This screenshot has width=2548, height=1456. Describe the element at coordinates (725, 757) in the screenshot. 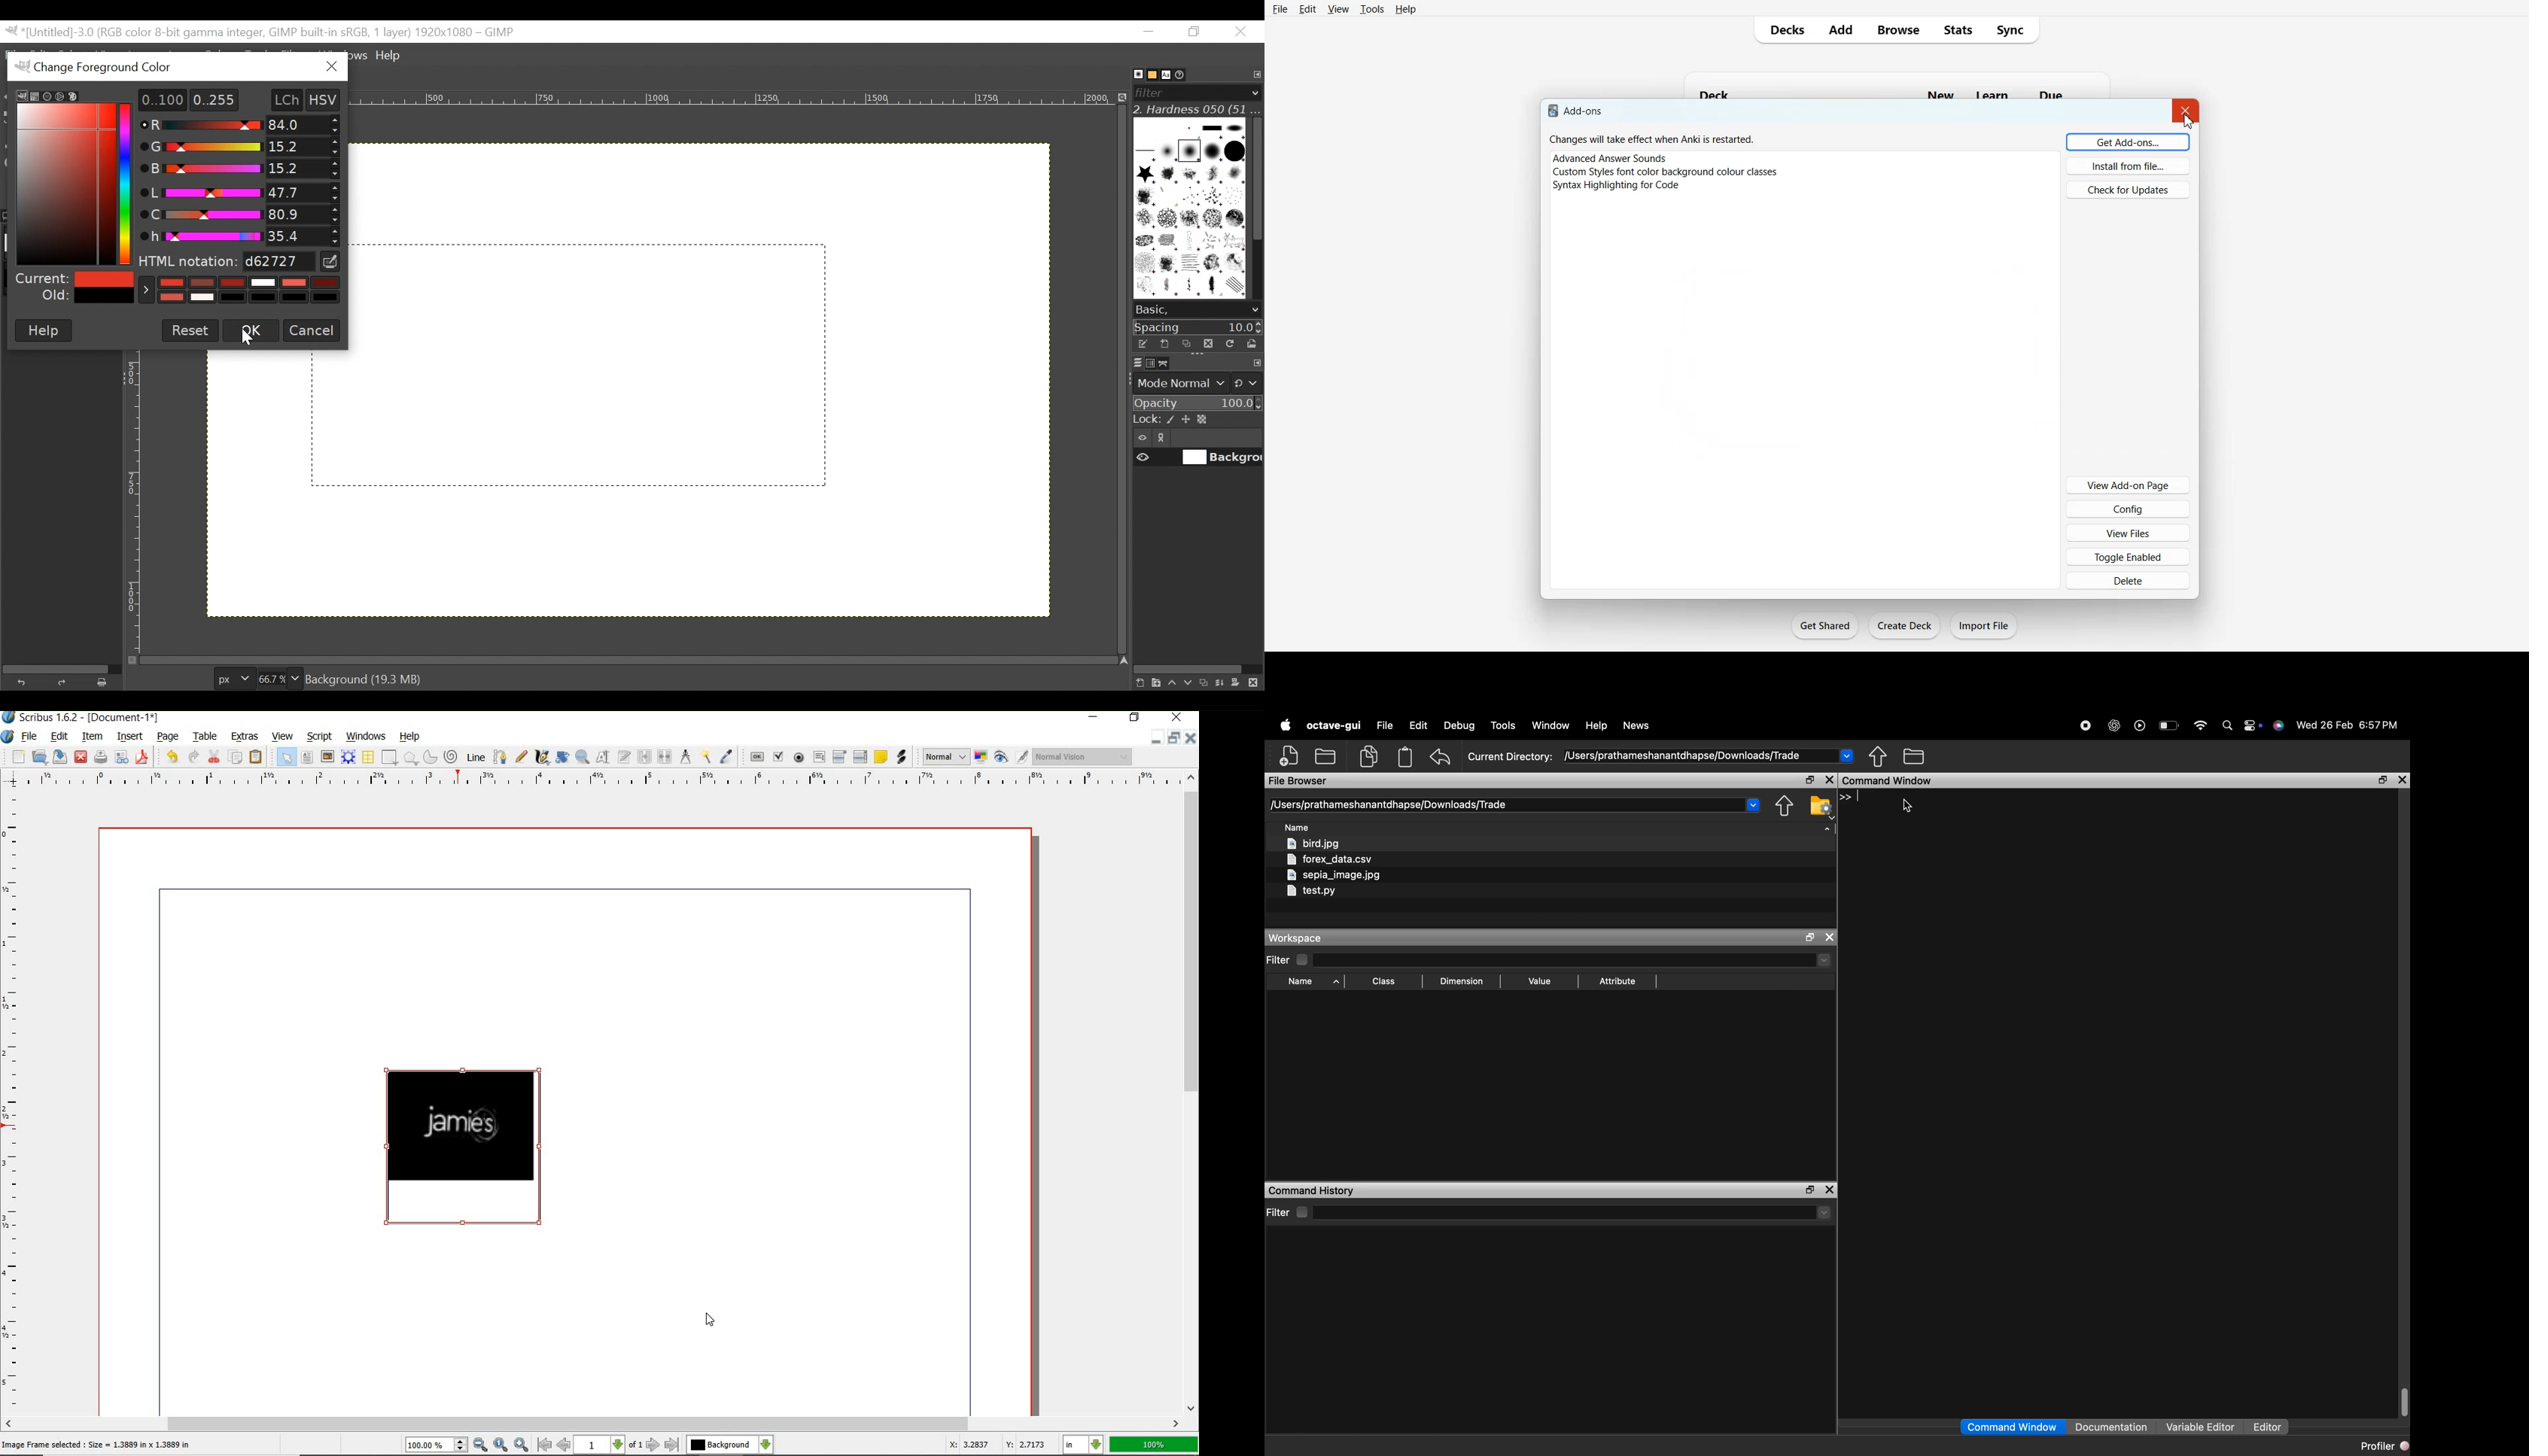

I see `eye dropper` at that location.